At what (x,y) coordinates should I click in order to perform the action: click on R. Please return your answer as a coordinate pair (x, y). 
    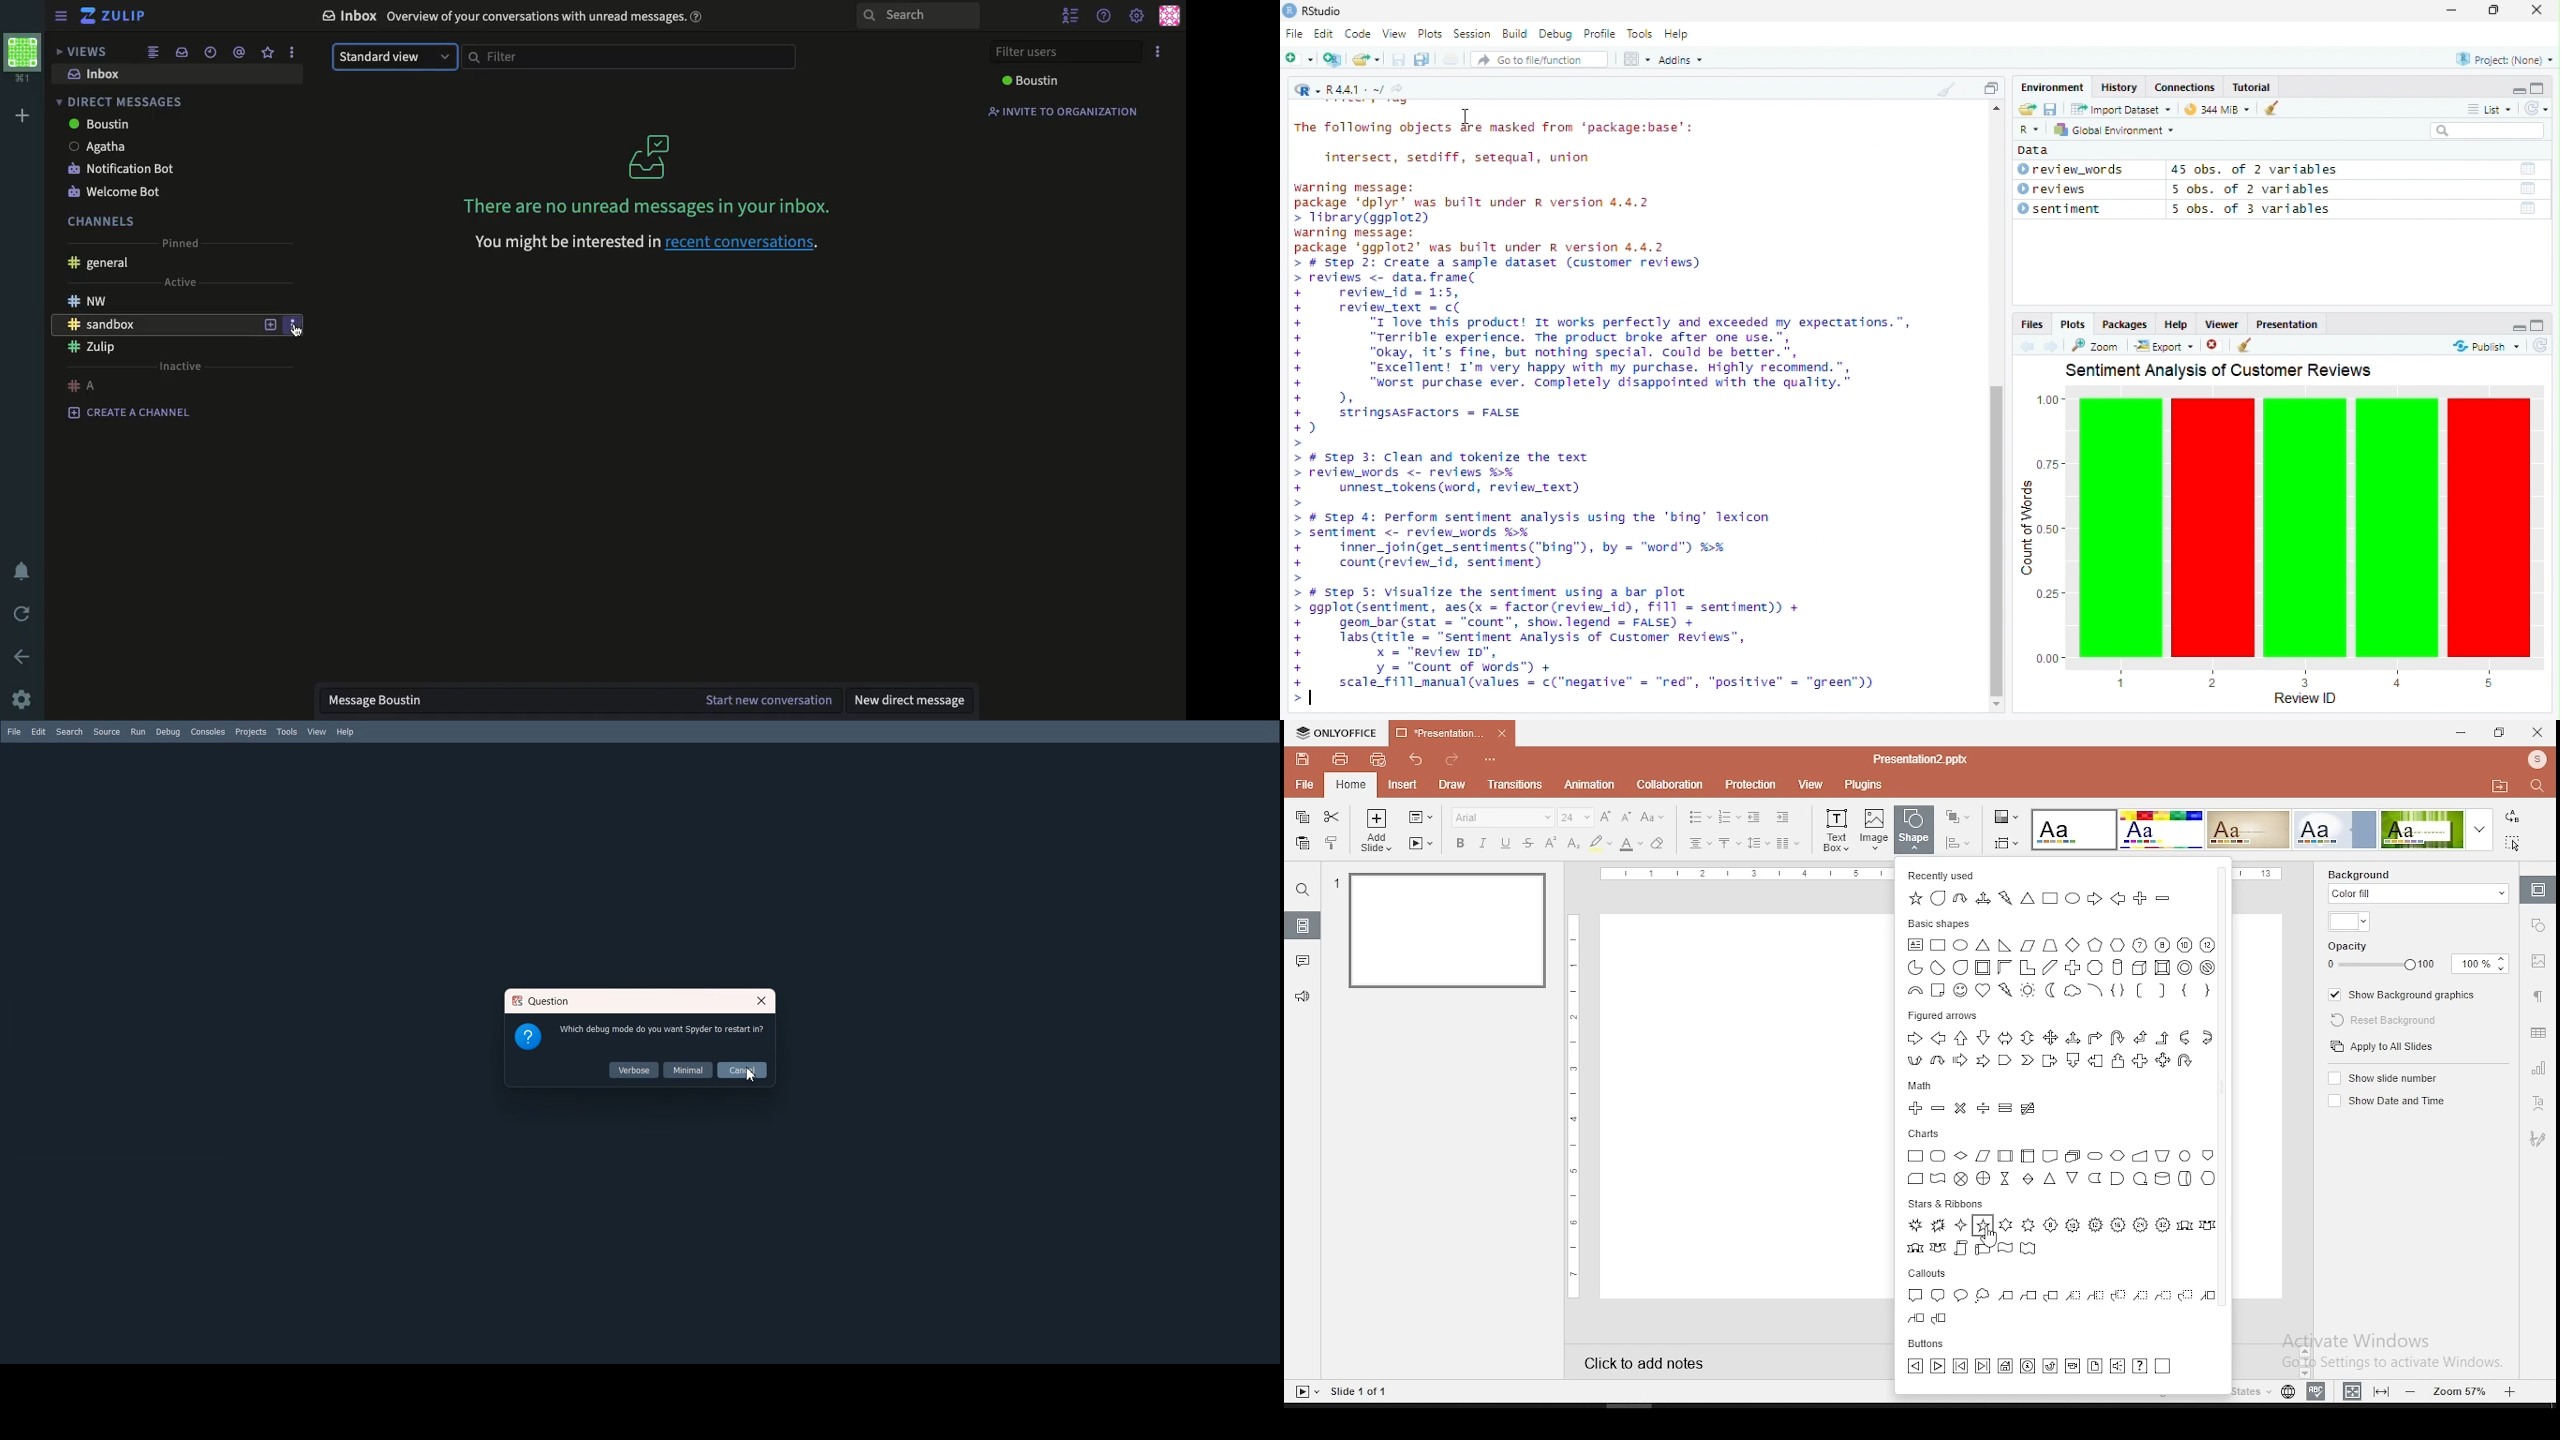
    Looking at the image, I should click on (1307, 89).